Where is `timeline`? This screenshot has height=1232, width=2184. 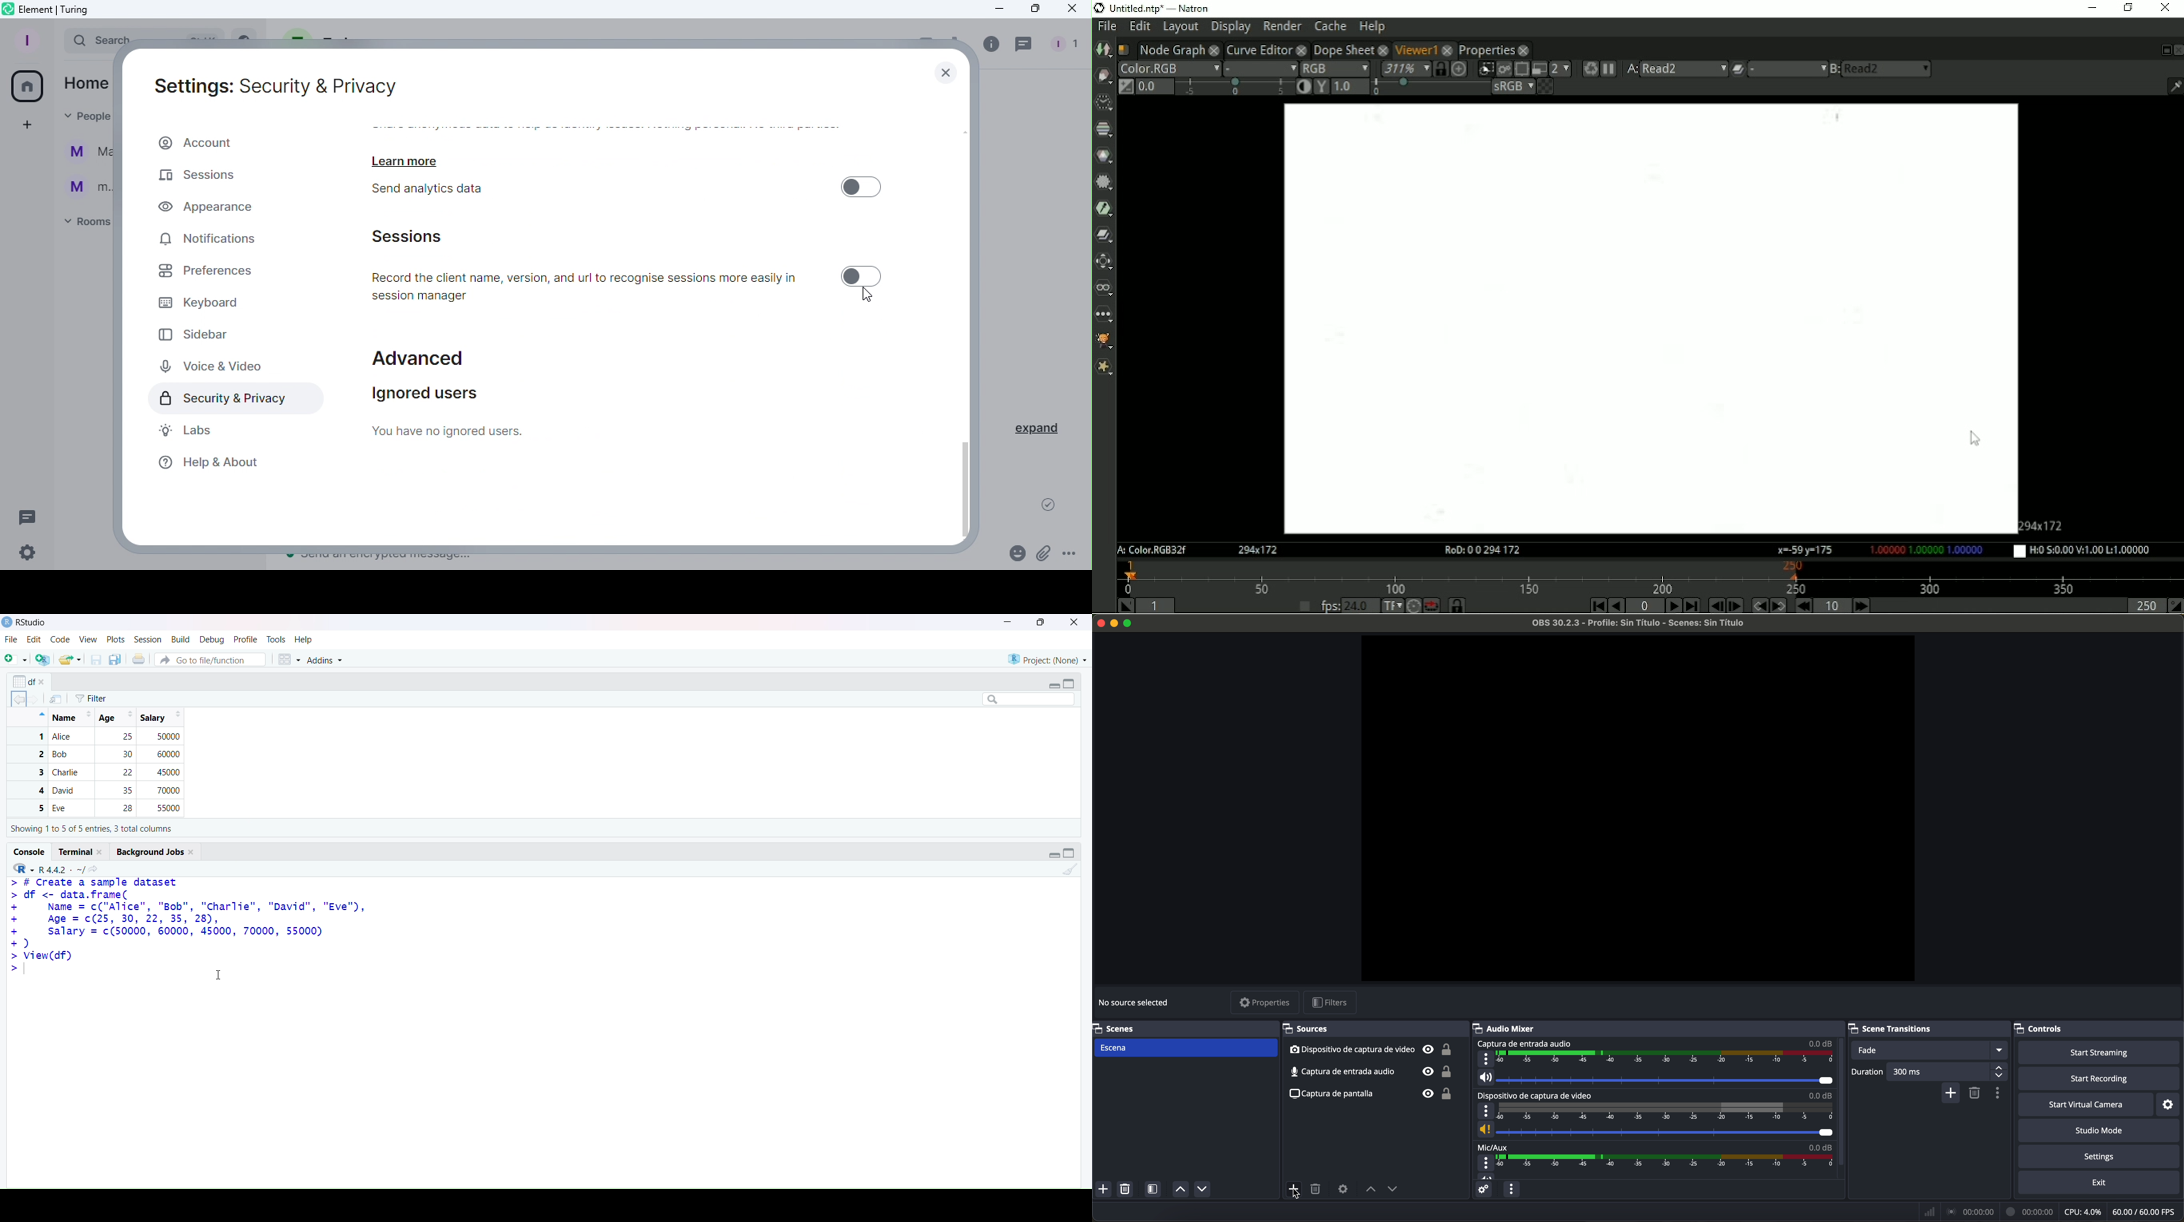
timeline is located at coordinates (1666, 1112).